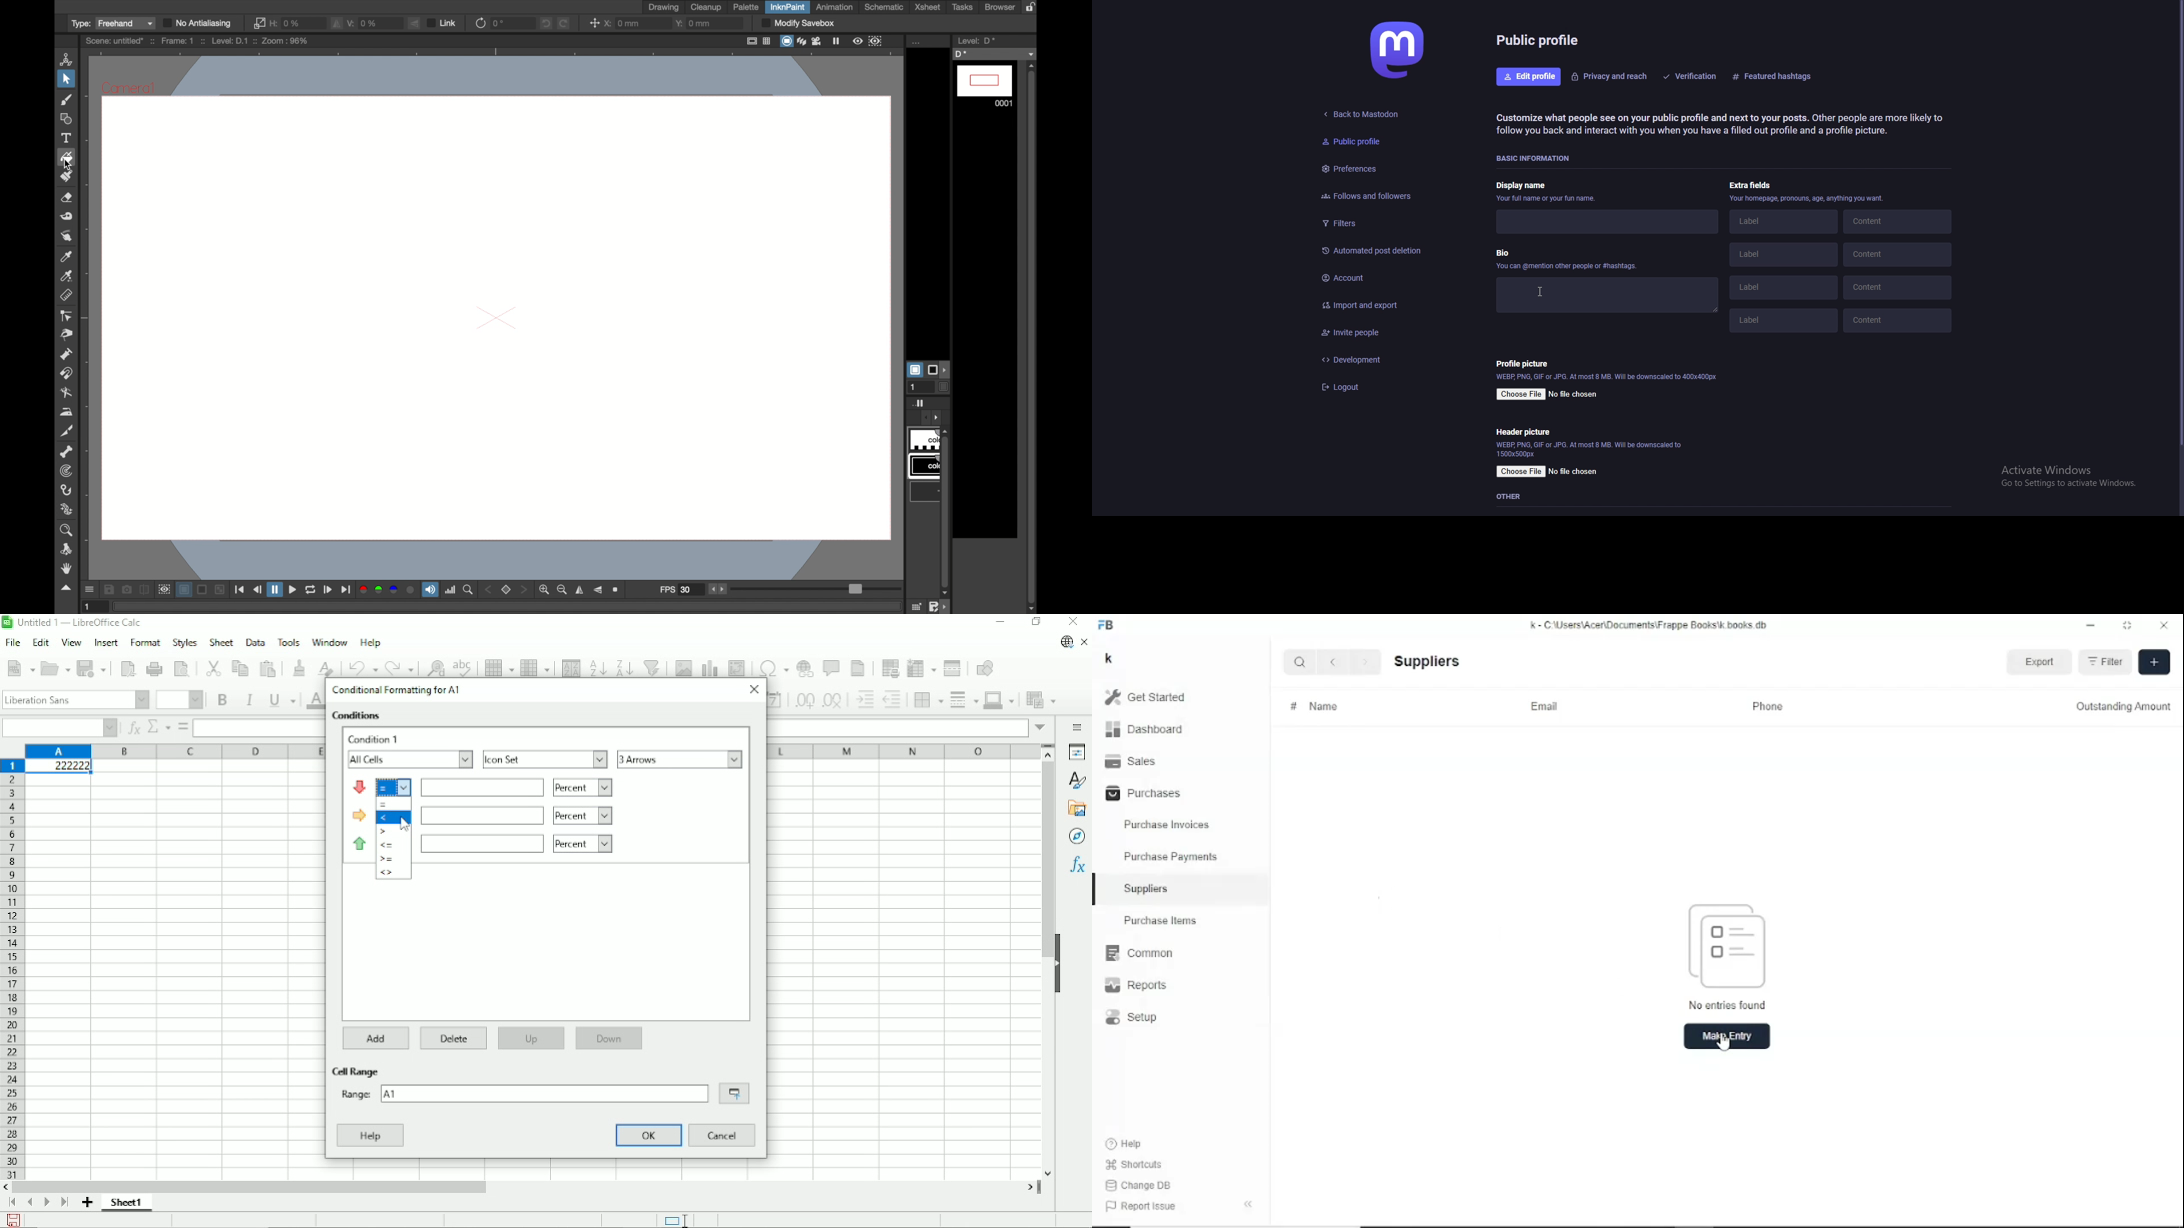  I want to click on profile picture, so click(1523, 363).